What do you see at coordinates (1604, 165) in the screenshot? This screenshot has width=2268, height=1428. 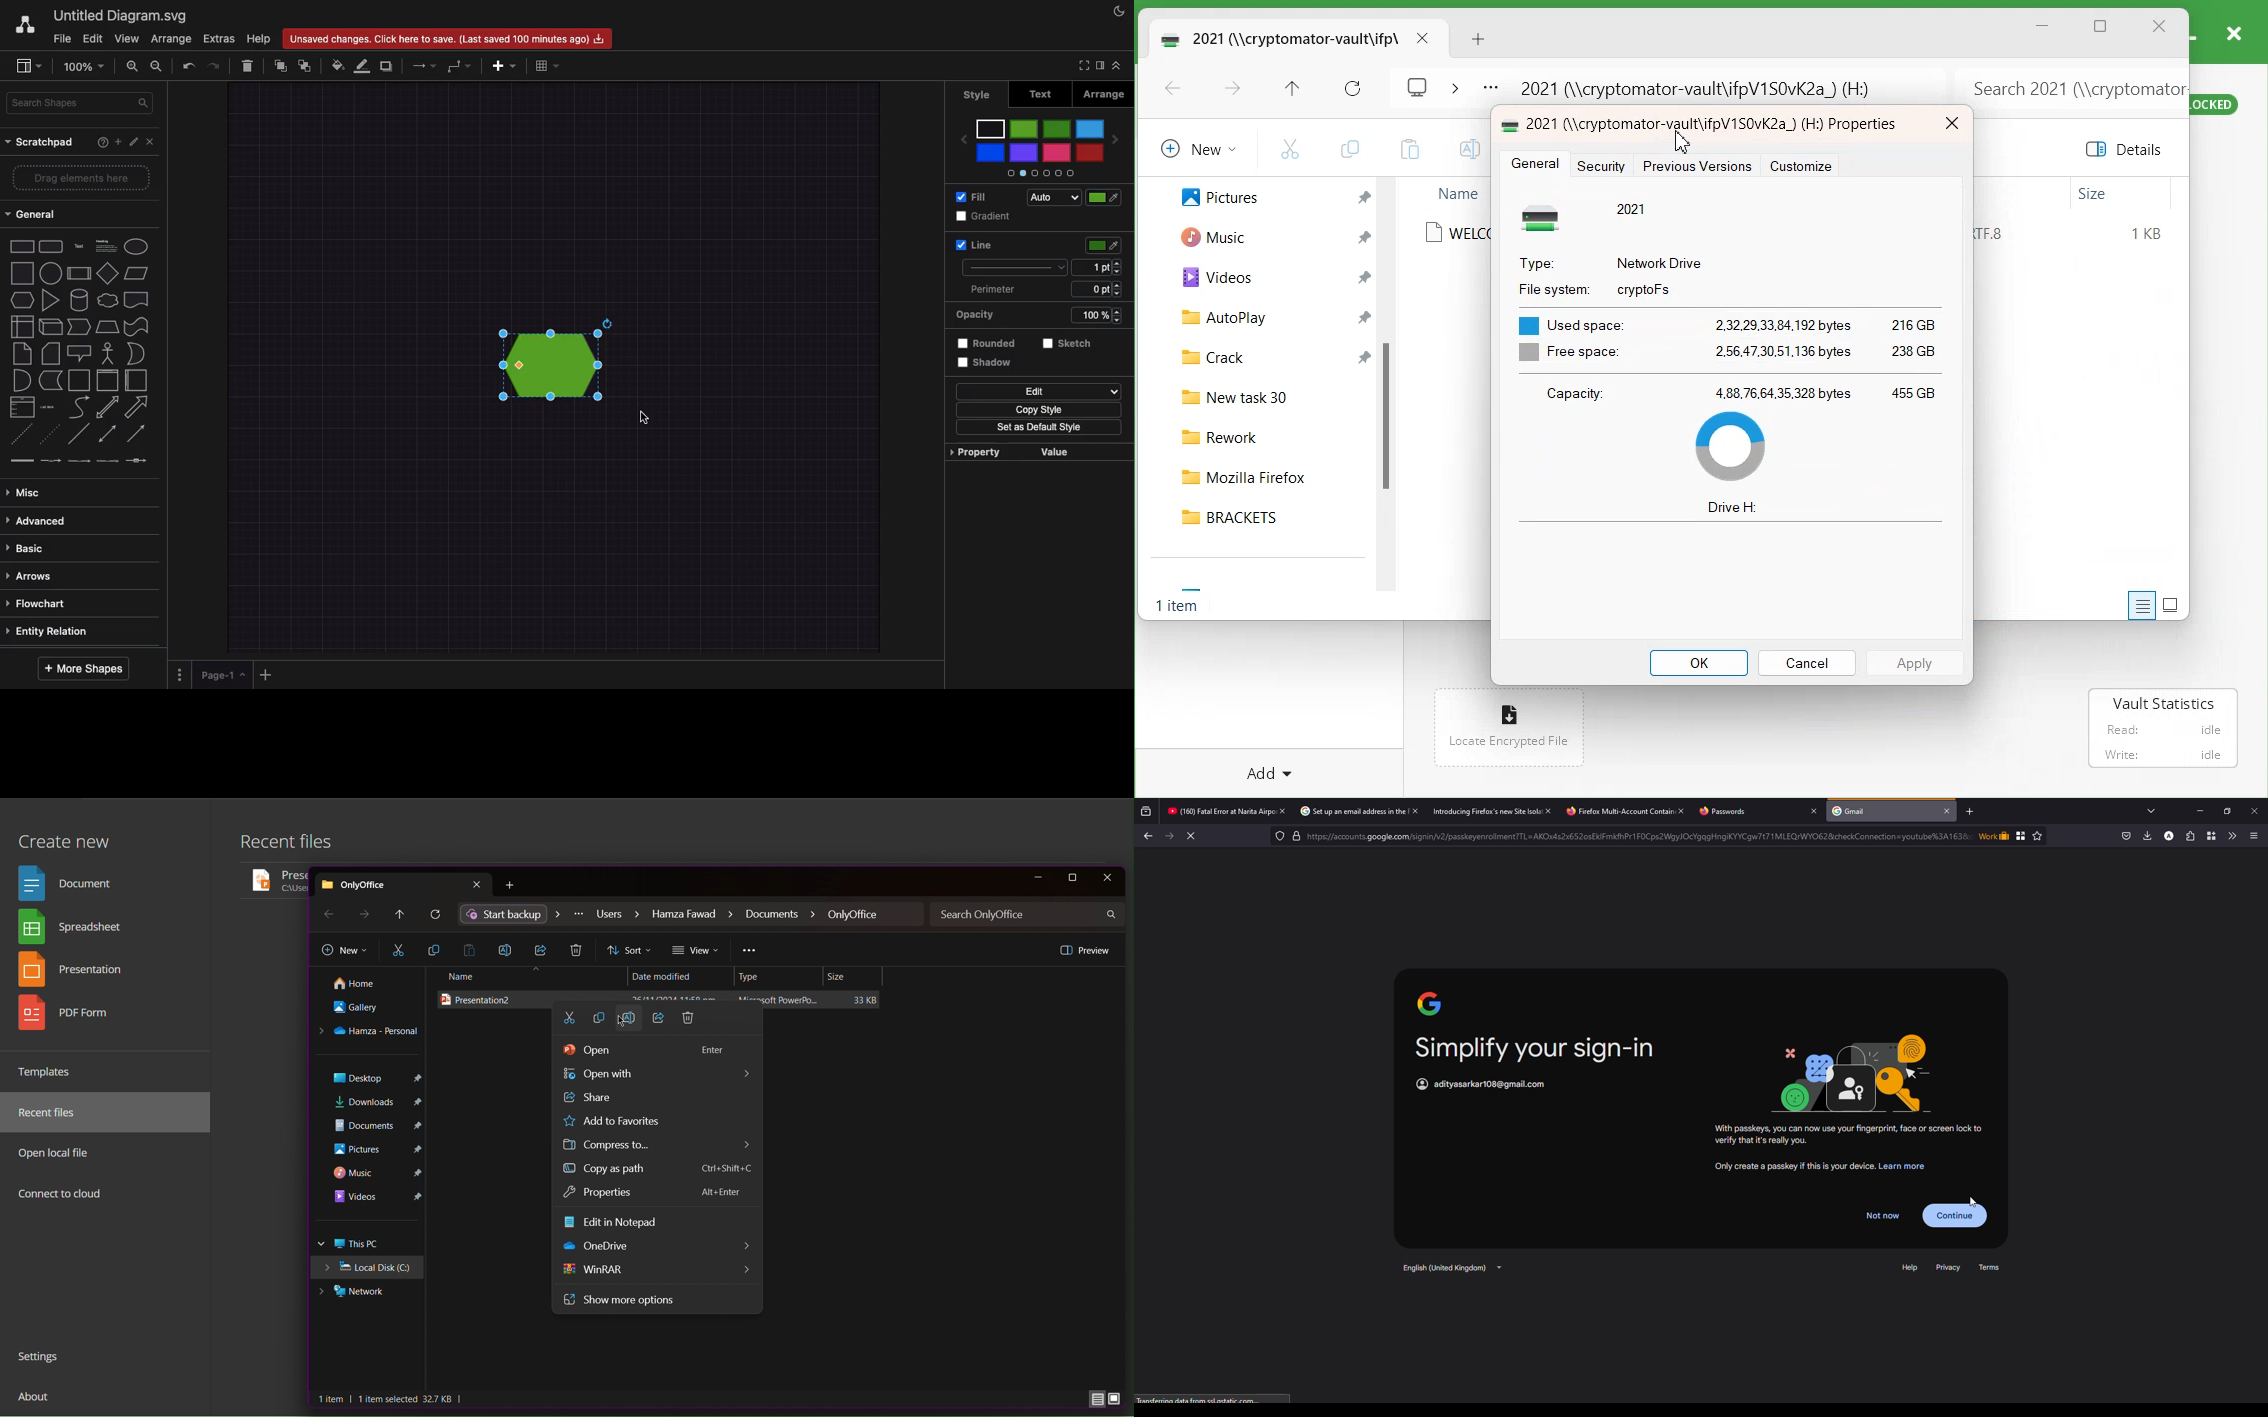 I see `Security` at bounding box center [1604, 165].